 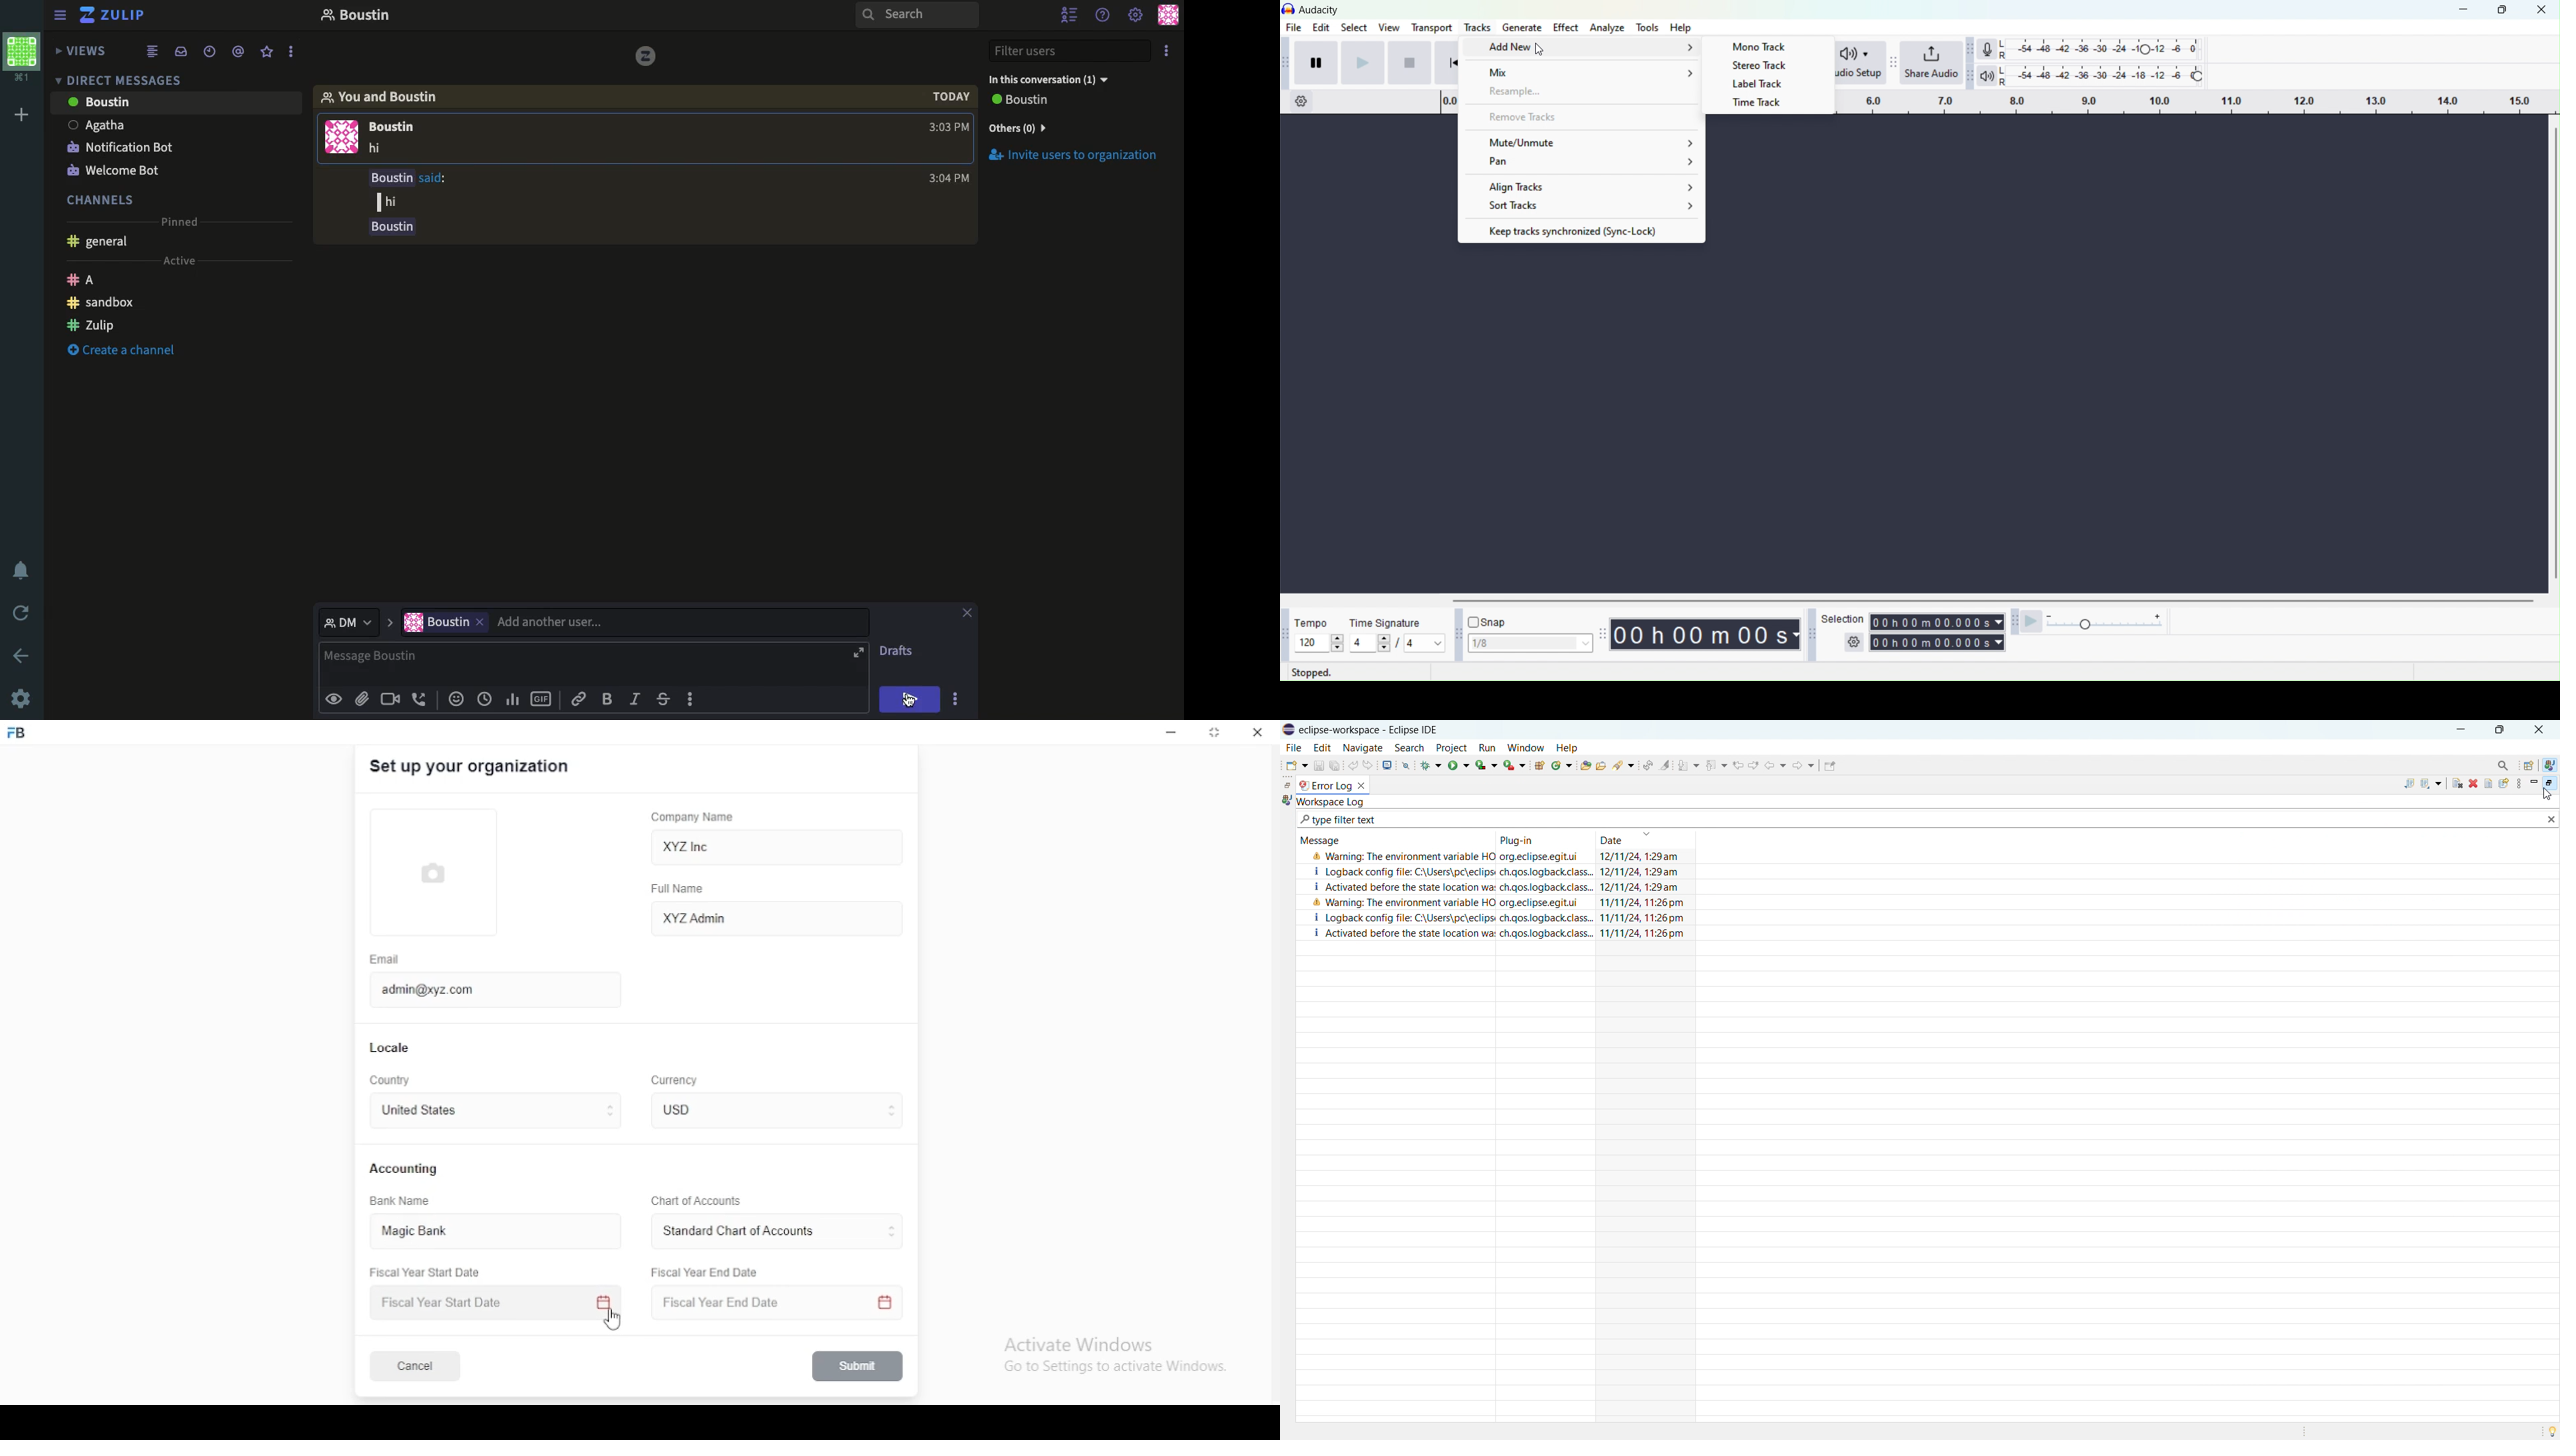 I want to click on Text, so click(x=573, y=663).